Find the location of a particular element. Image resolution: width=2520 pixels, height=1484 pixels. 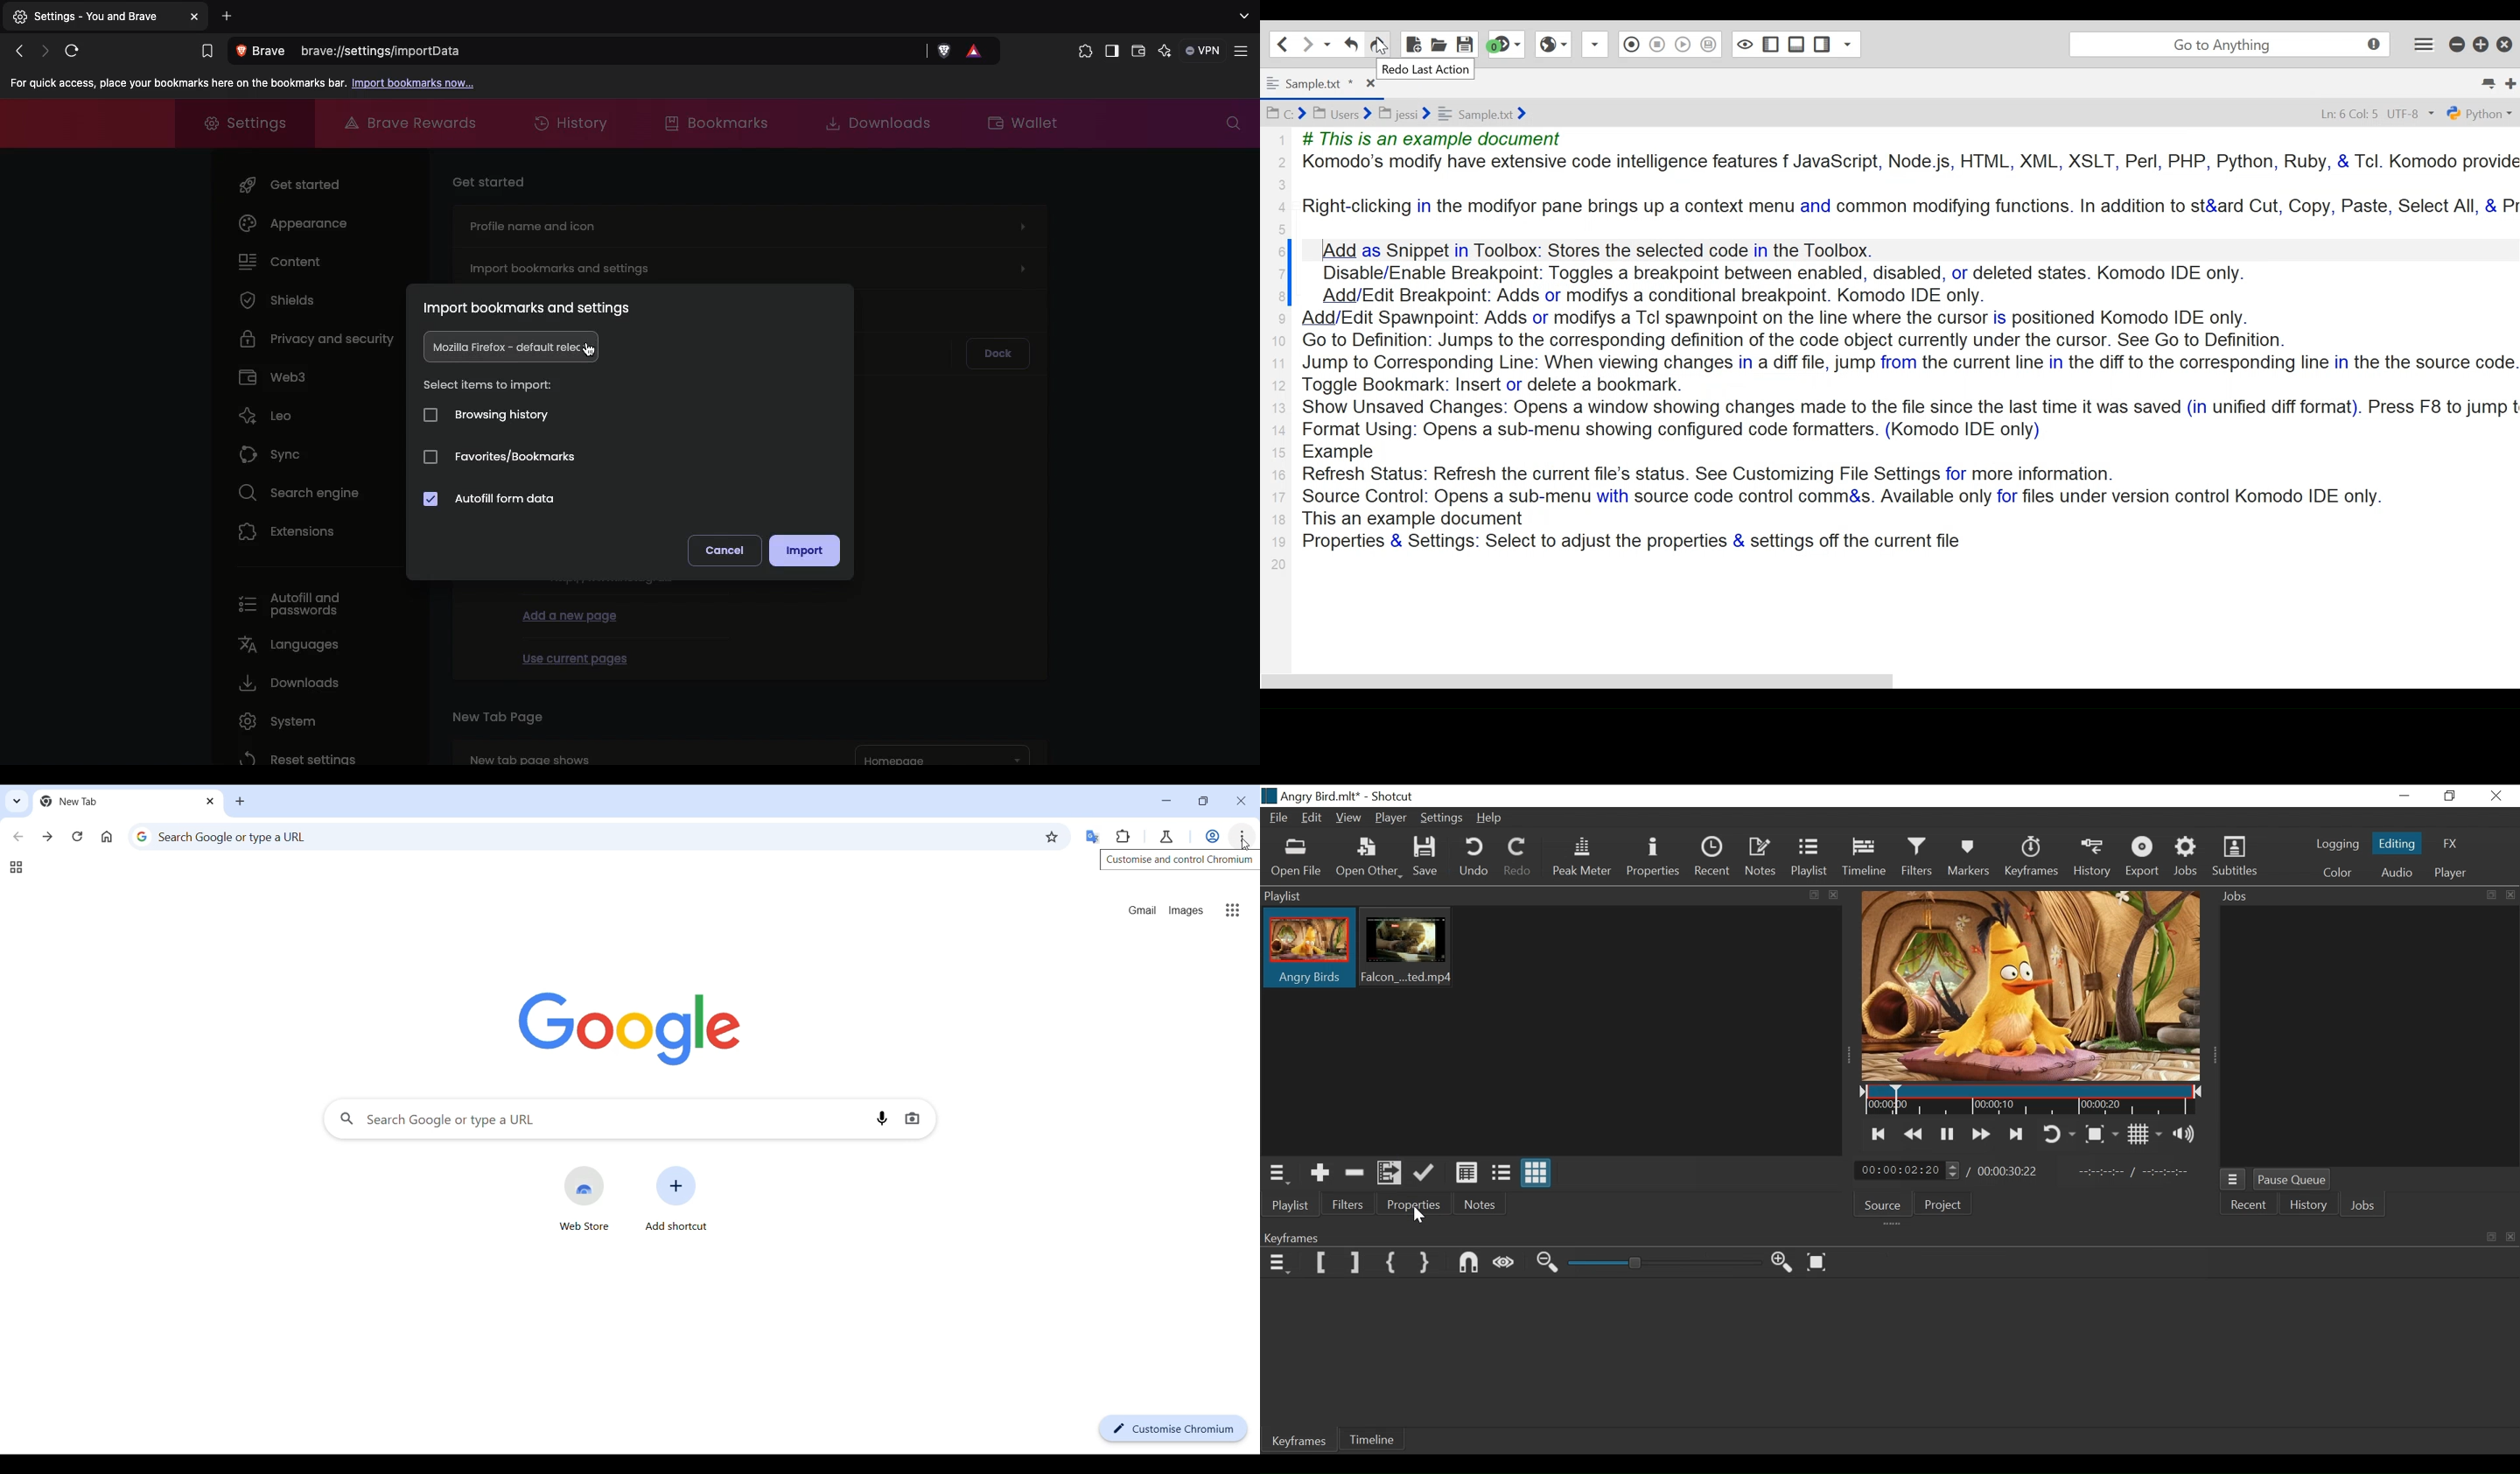

Favorites/bookmarks is located at coordinates (500, 460).